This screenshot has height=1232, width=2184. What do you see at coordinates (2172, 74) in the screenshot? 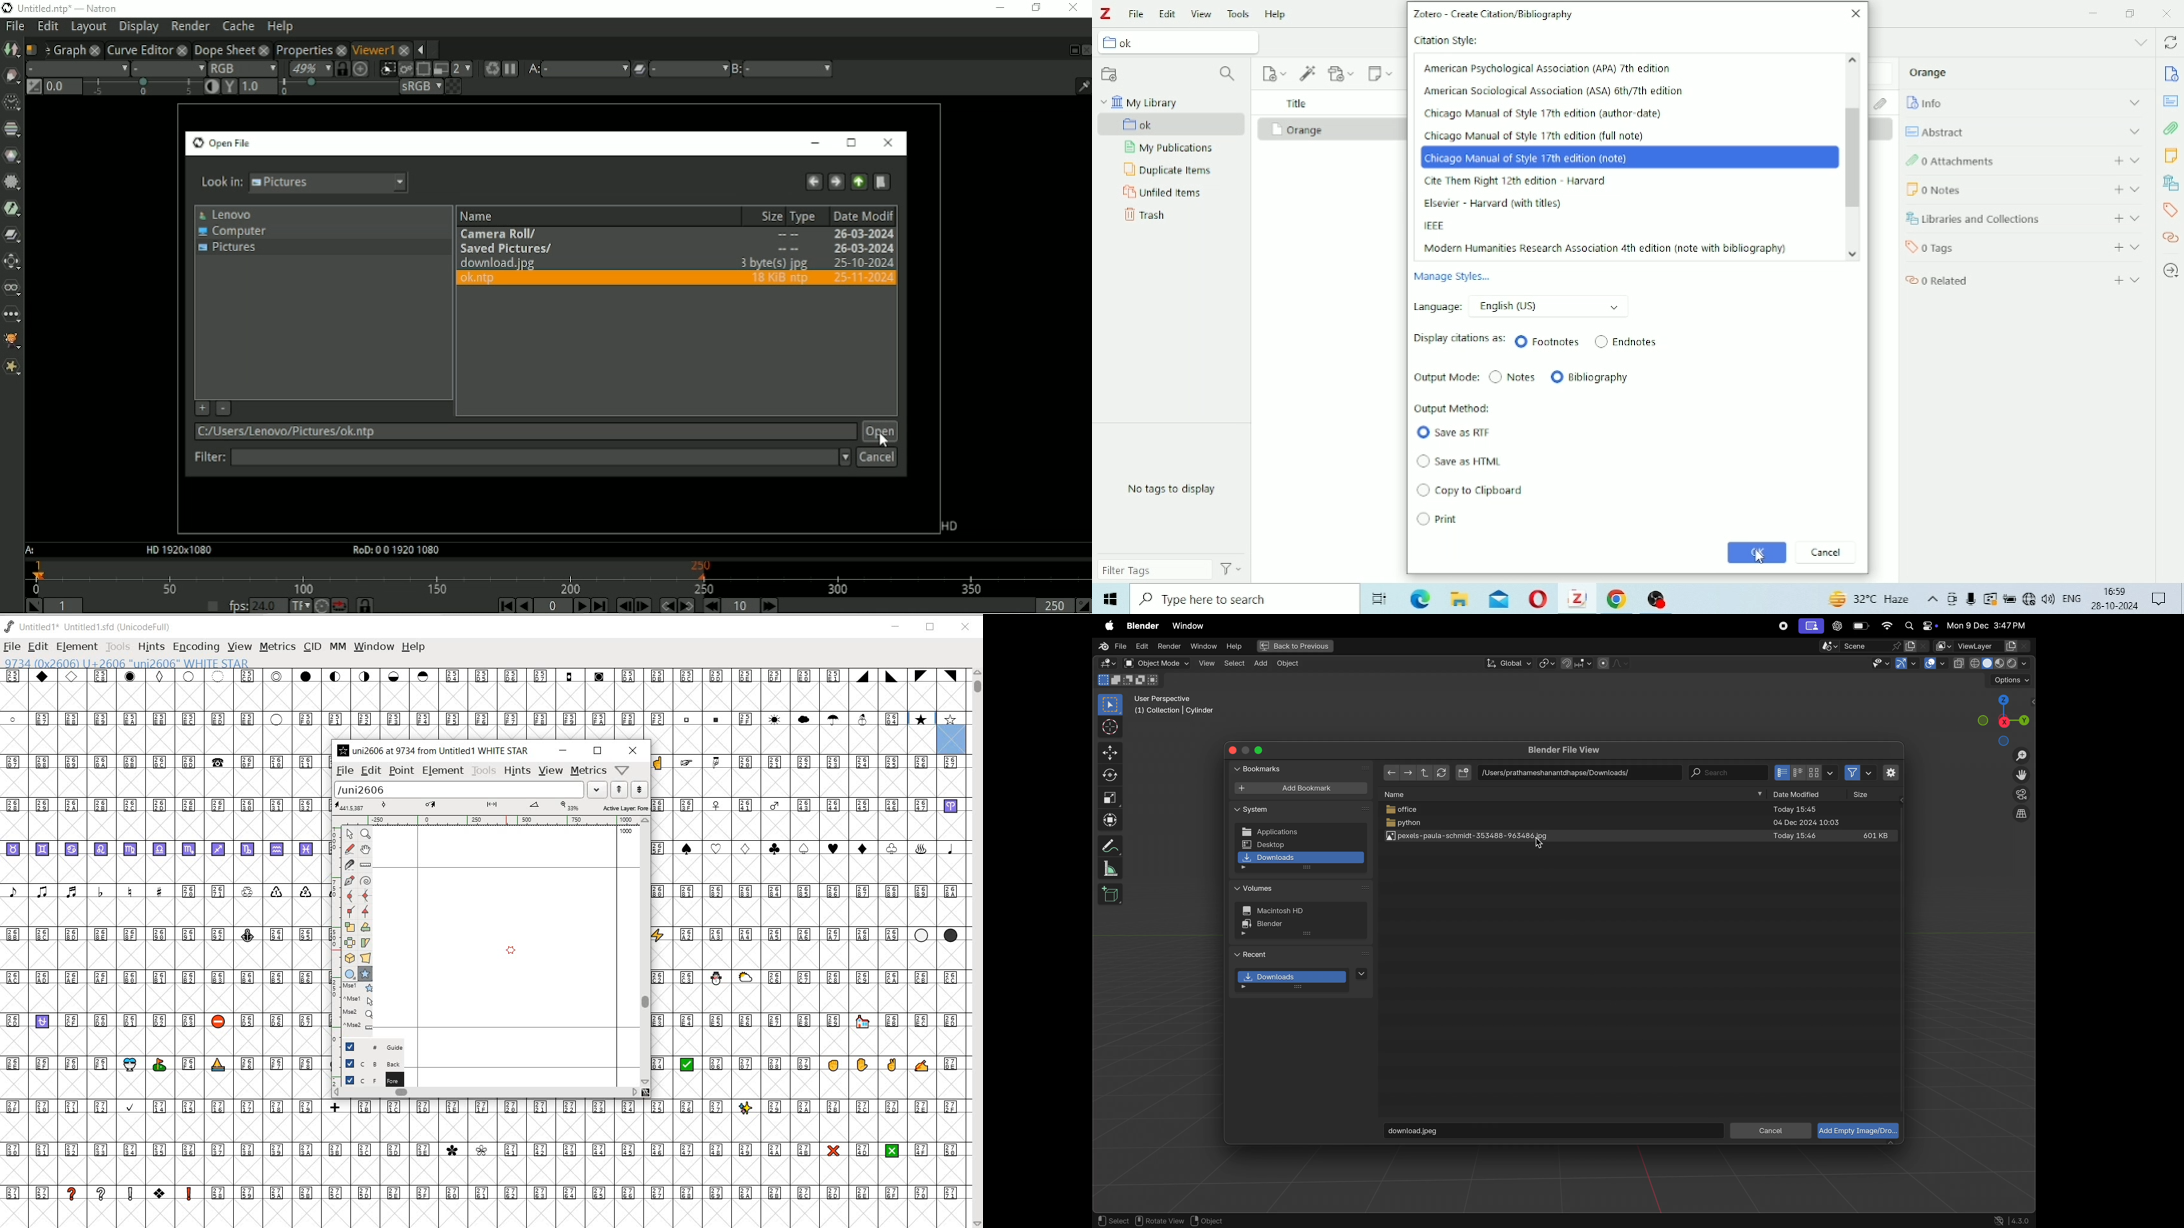
I see `Info` at bounding box center [2172, 74].